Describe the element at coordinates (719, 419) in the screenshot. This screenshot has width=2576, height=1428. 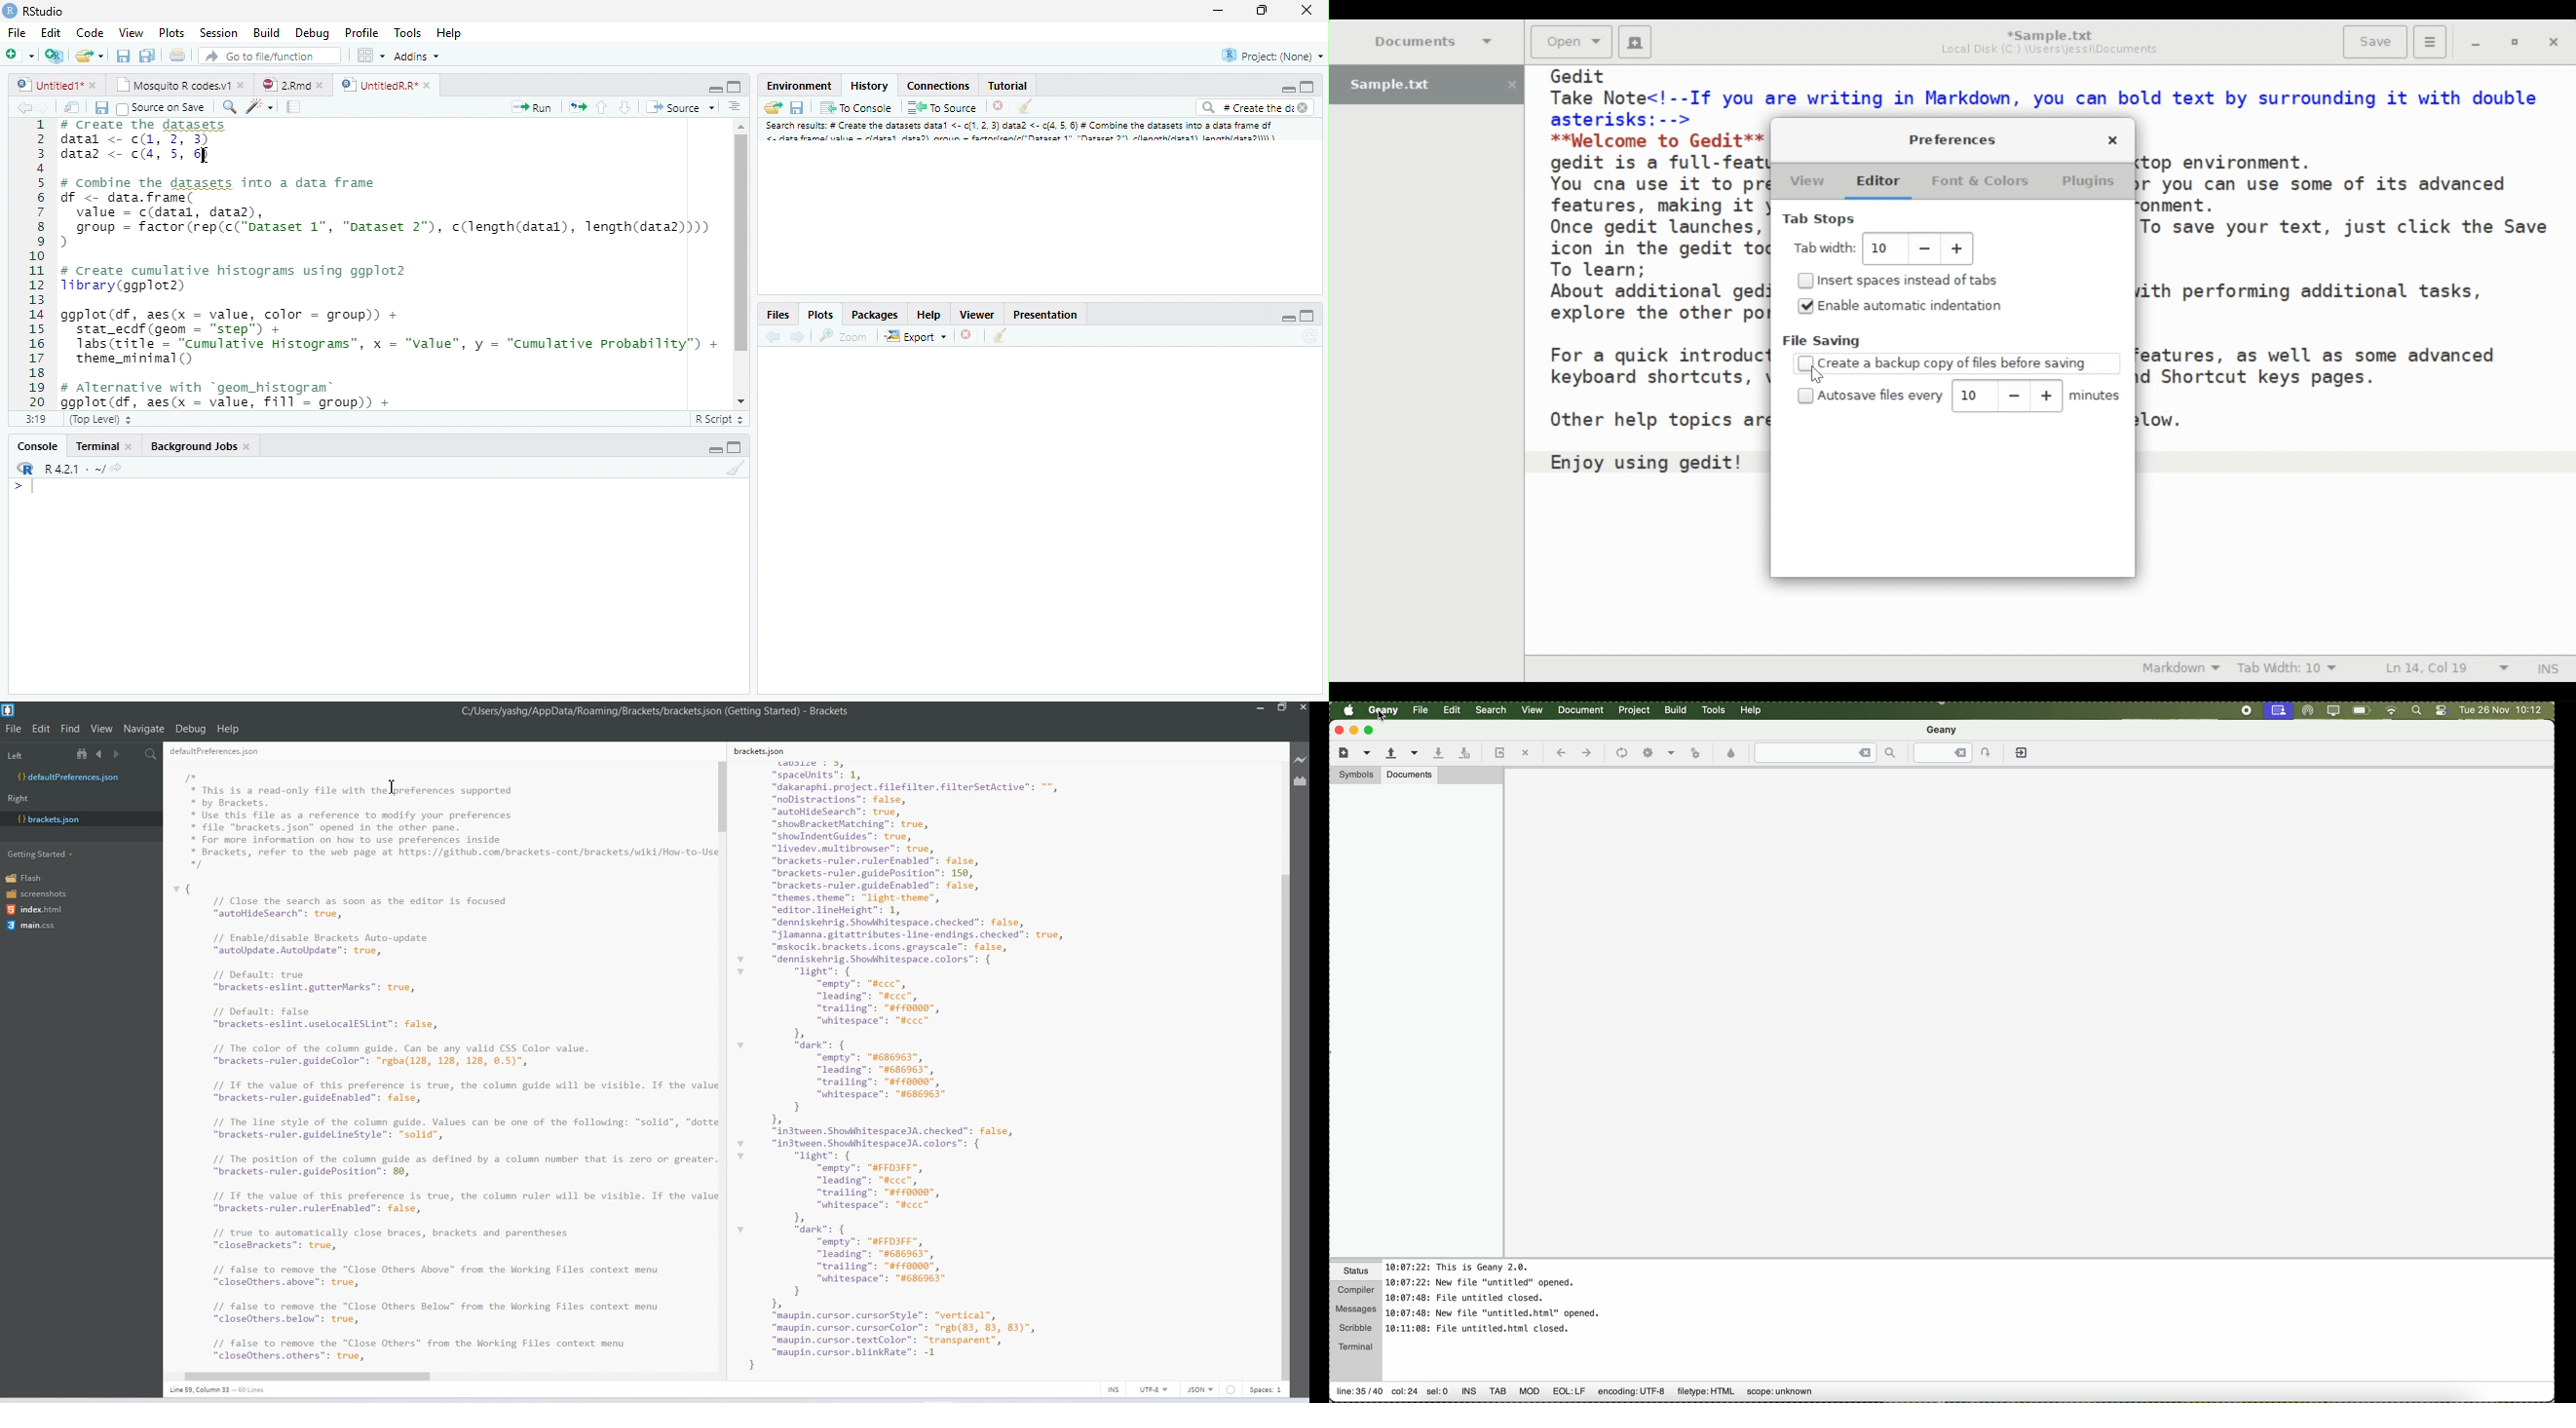
I see `R Script` at that location.